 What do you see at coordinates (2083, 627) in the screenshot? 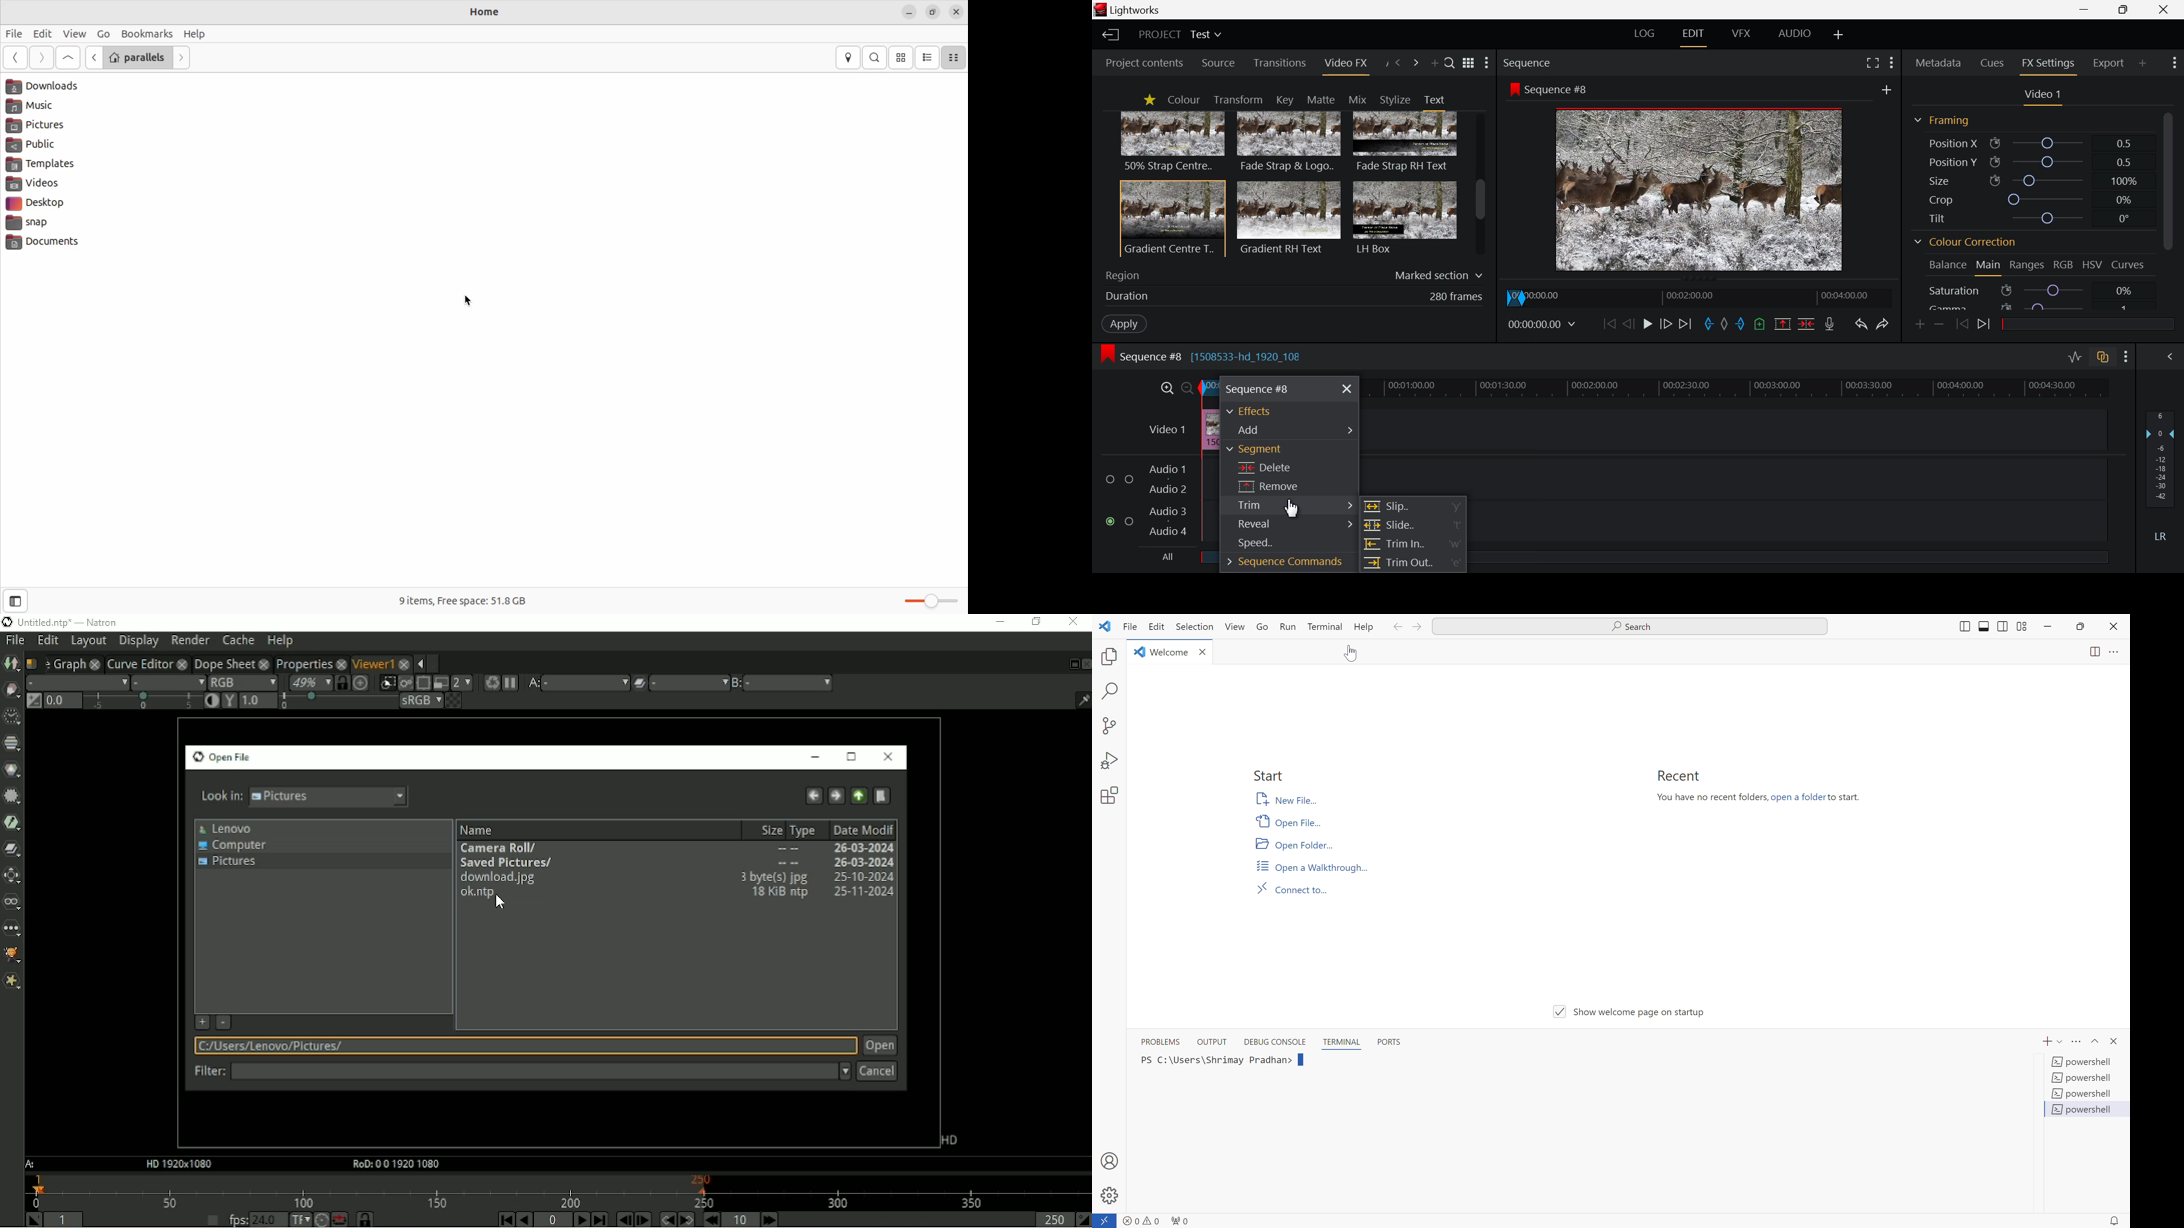
I see `maximize` at bounding box center [2083, 627].